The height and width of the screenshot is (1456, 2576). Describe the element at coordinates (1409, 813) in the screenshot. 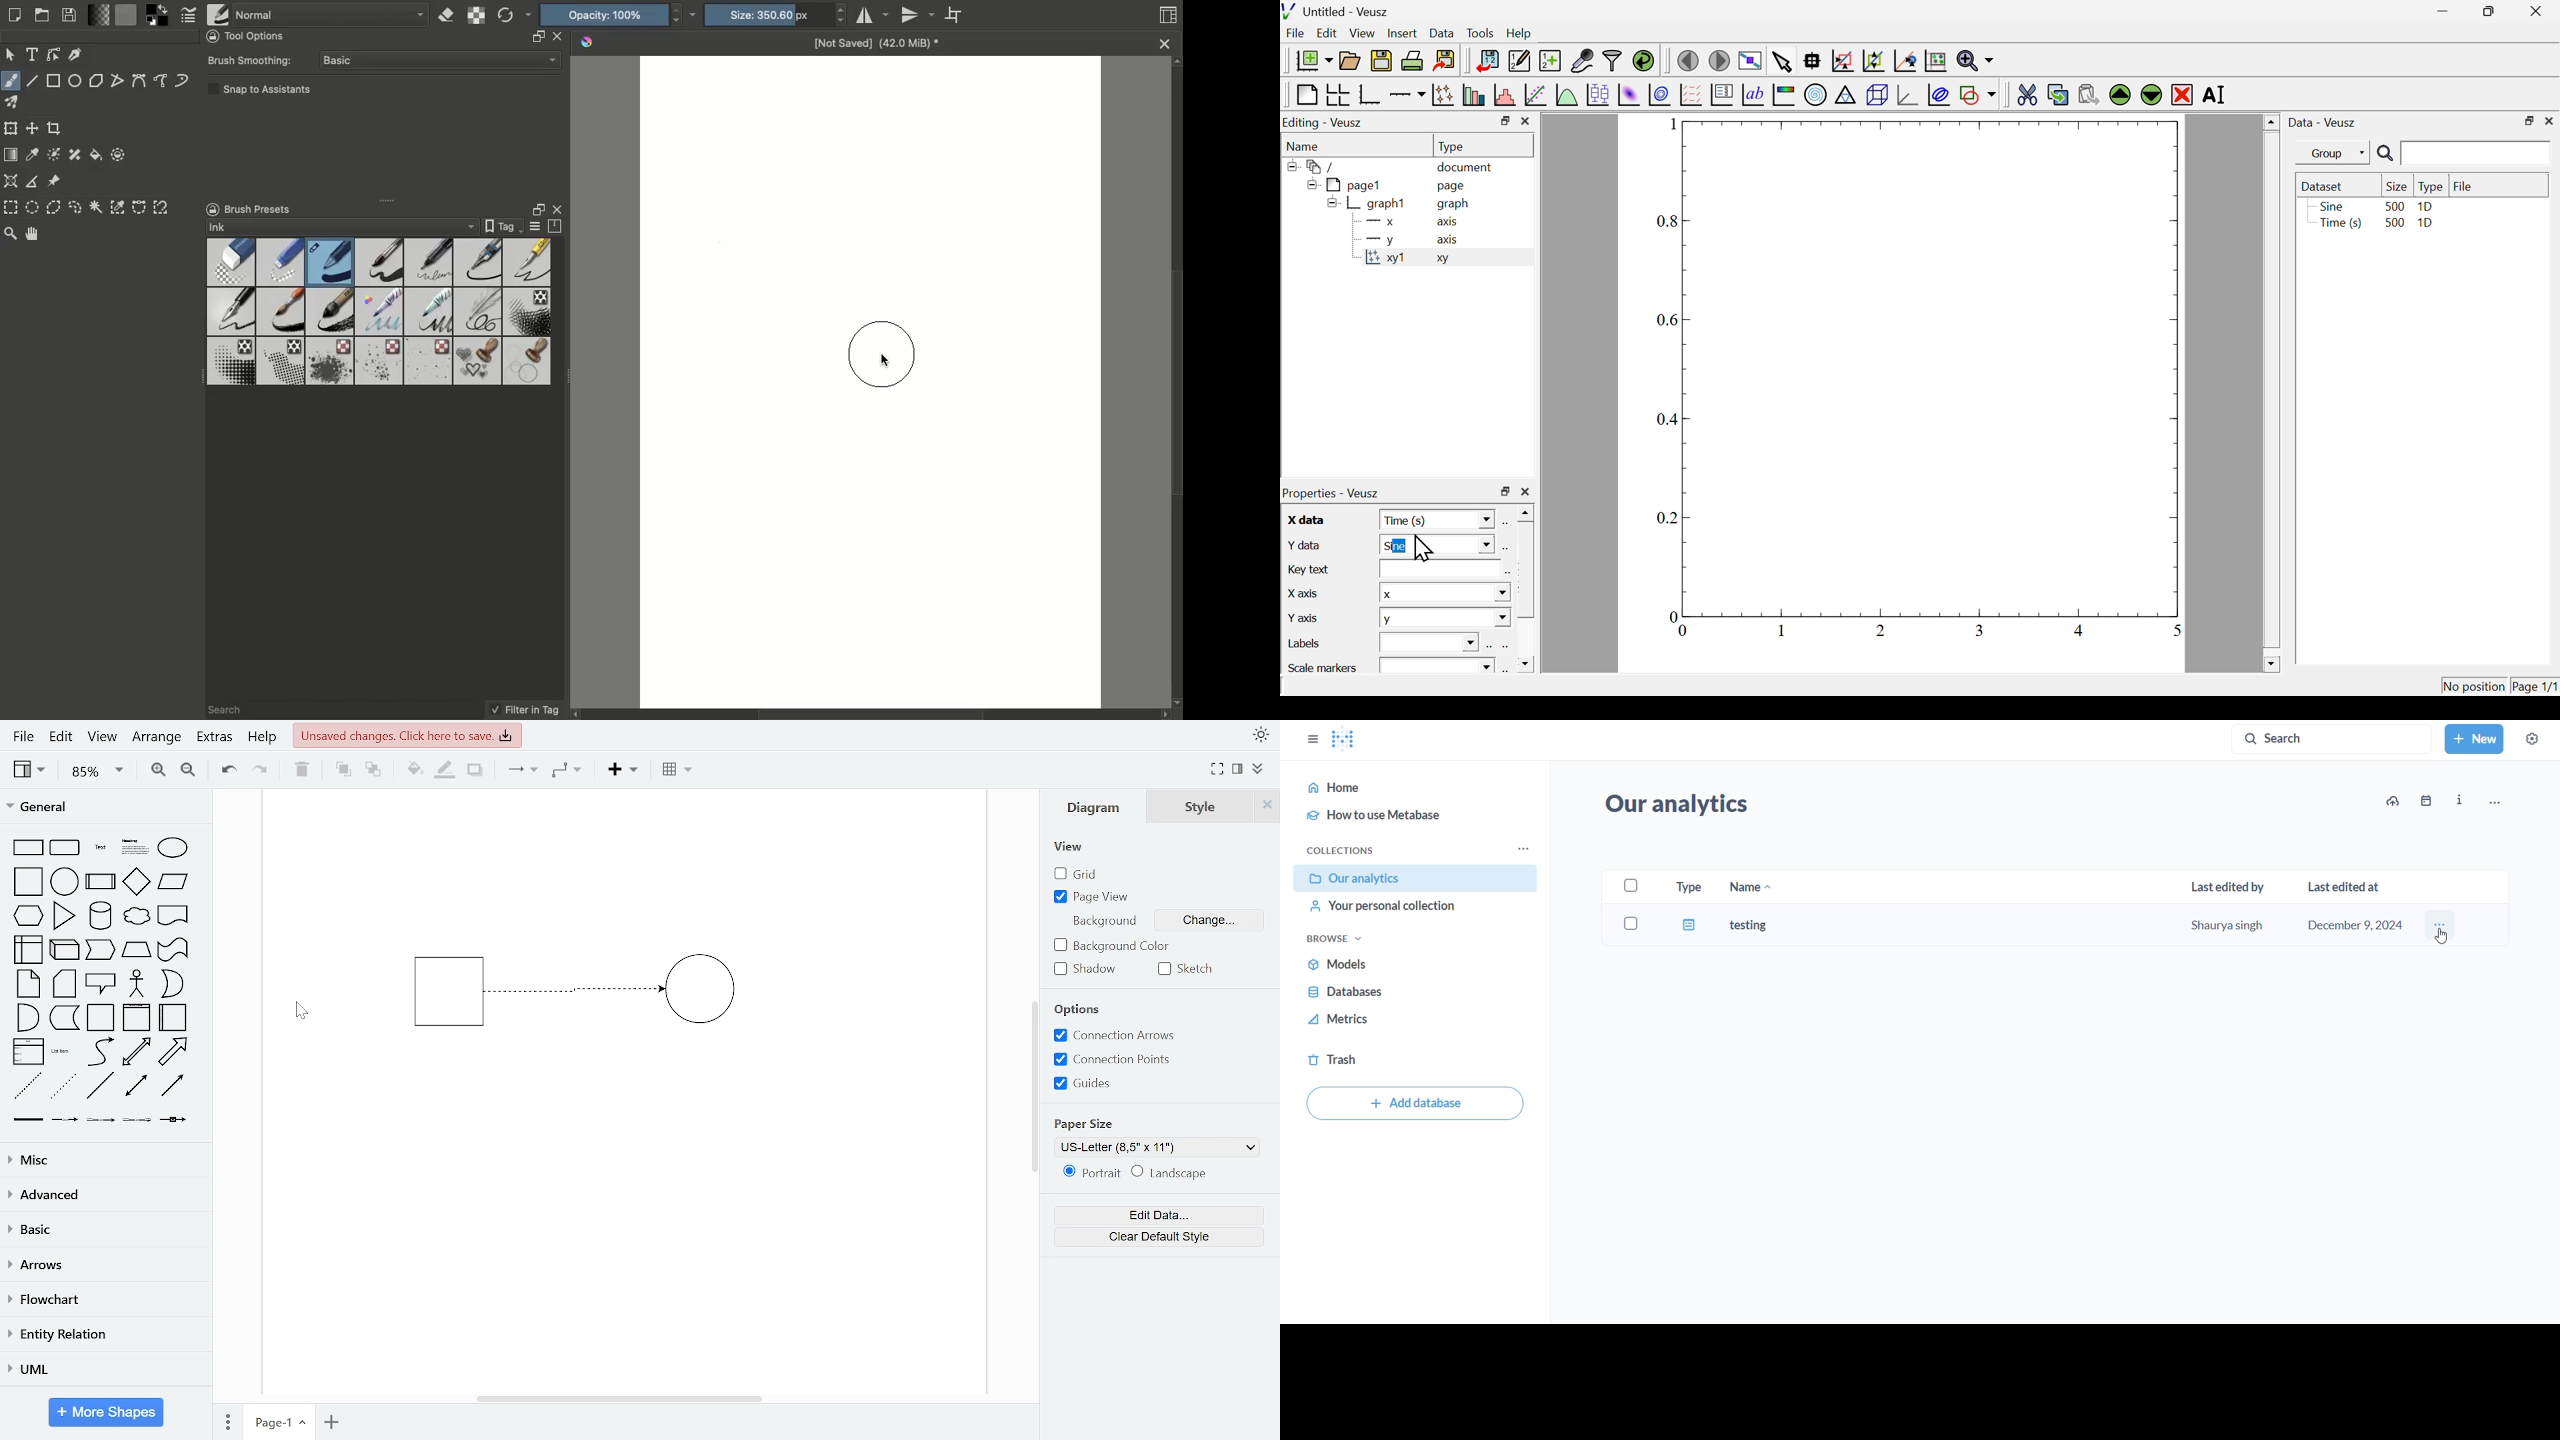

I see `how to use metabase` at that location.